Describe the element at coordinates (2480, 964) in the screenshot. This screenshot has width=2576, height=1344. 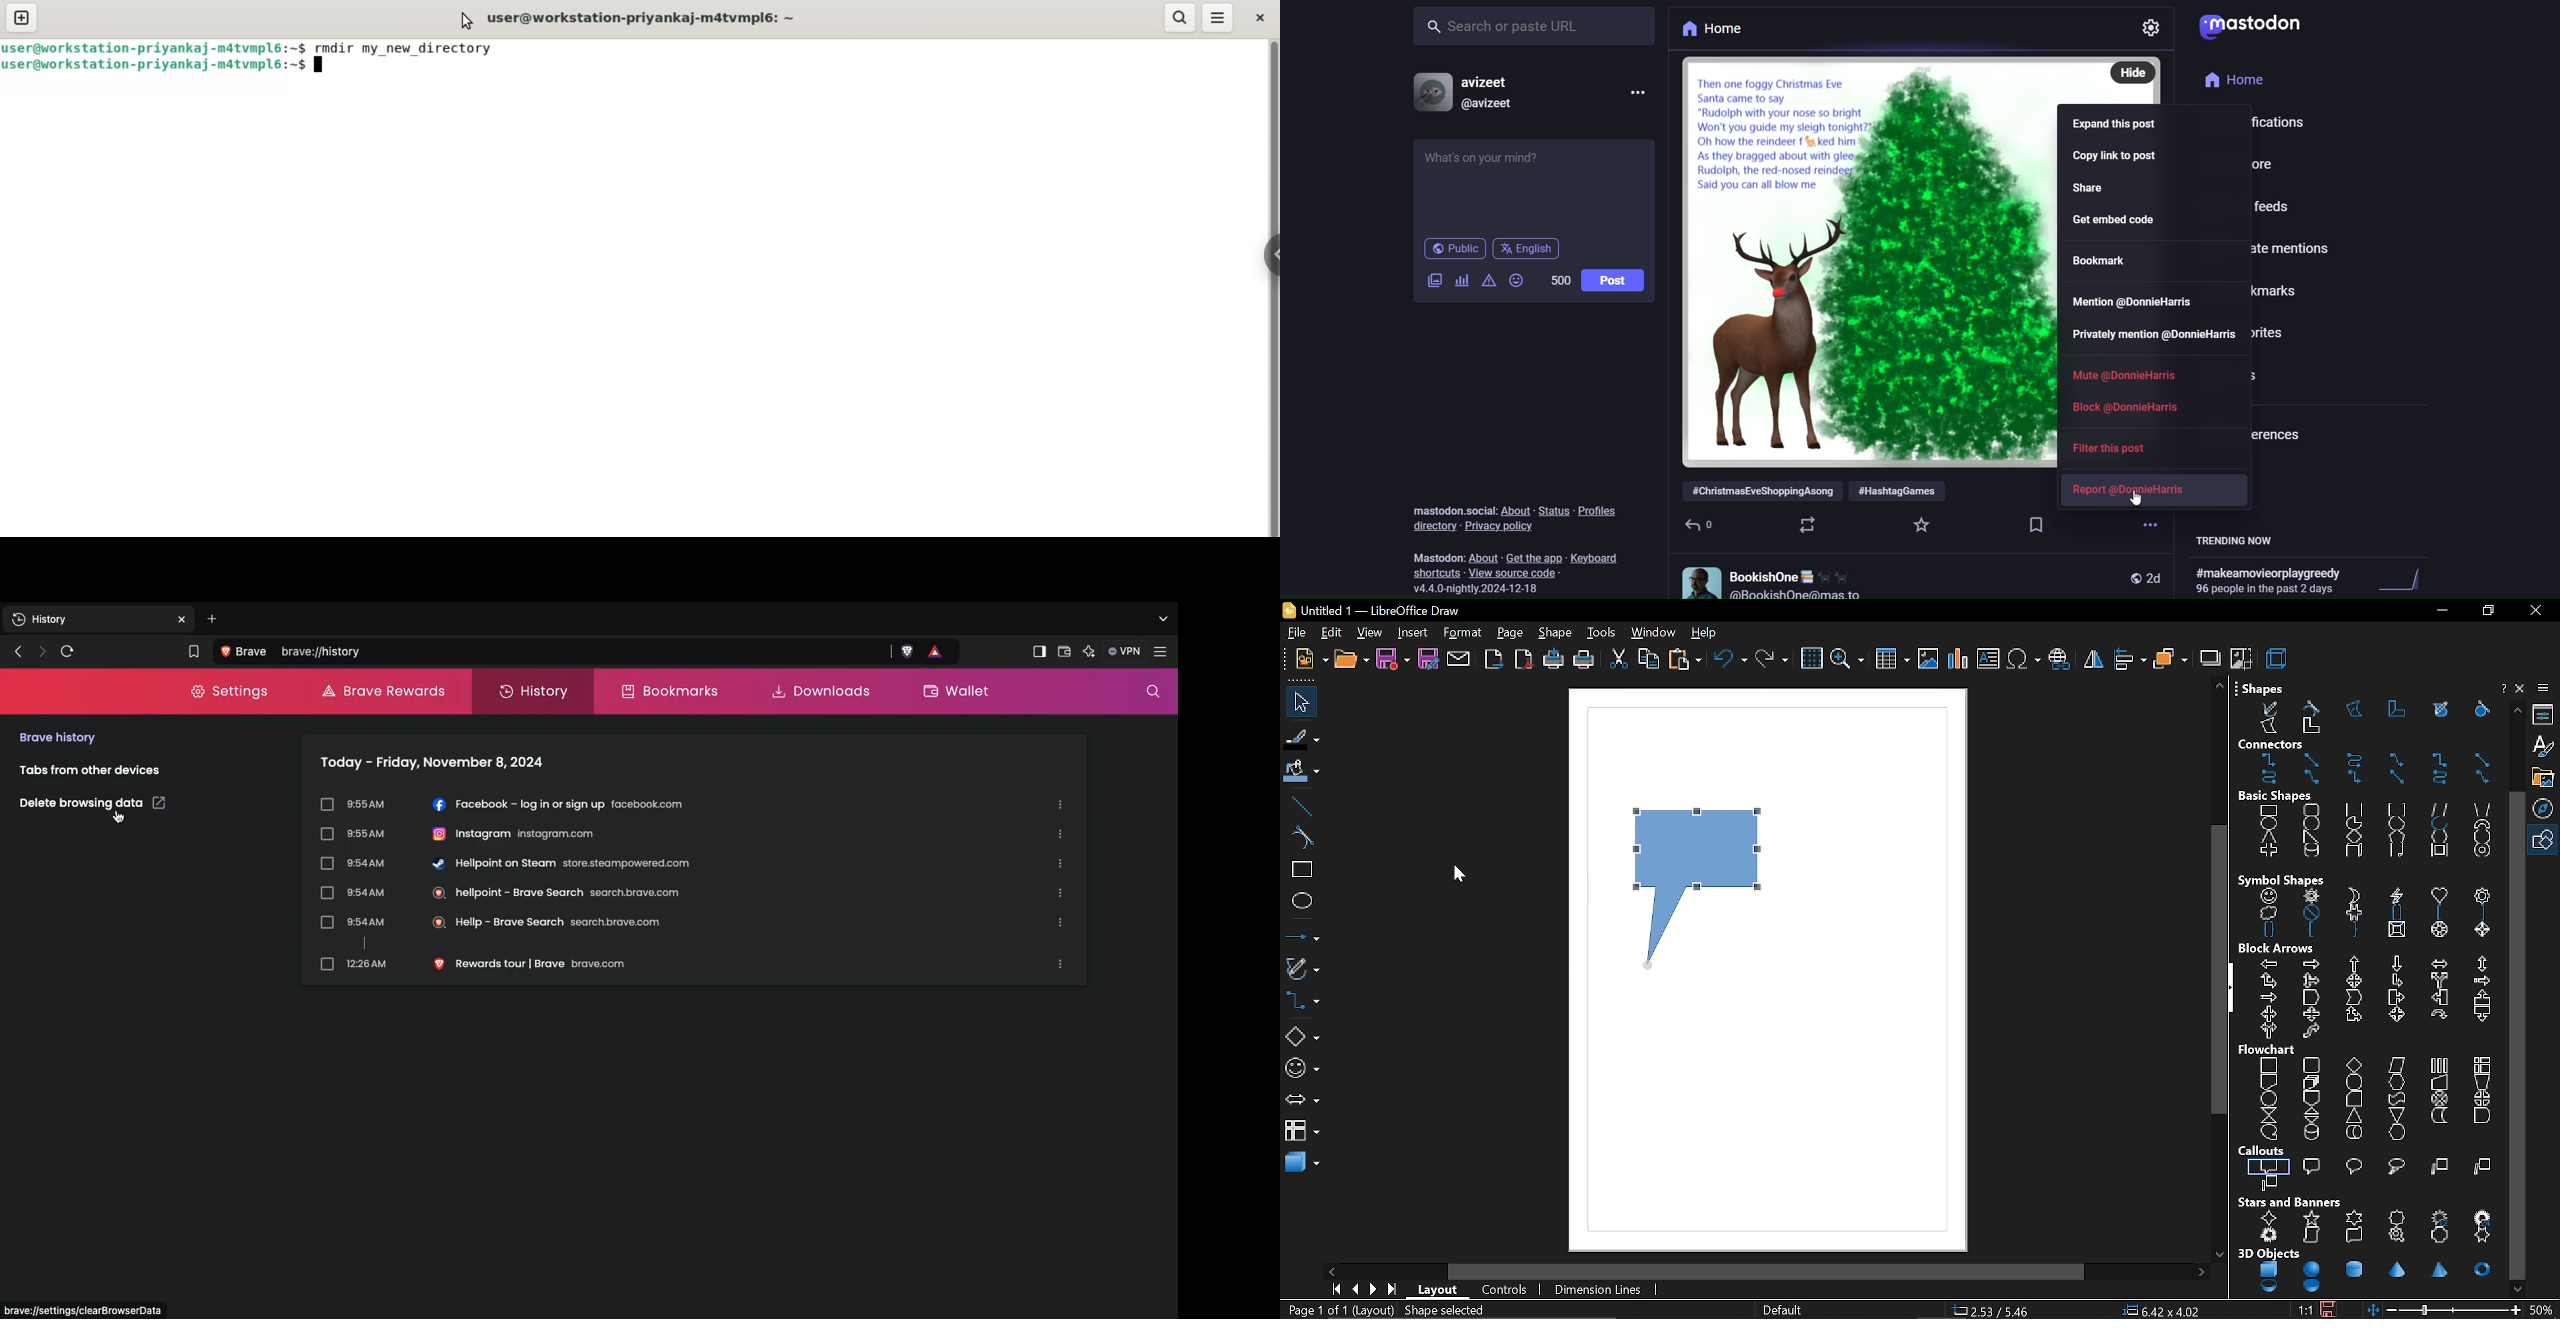
I see `up  and down arrow` at that location.